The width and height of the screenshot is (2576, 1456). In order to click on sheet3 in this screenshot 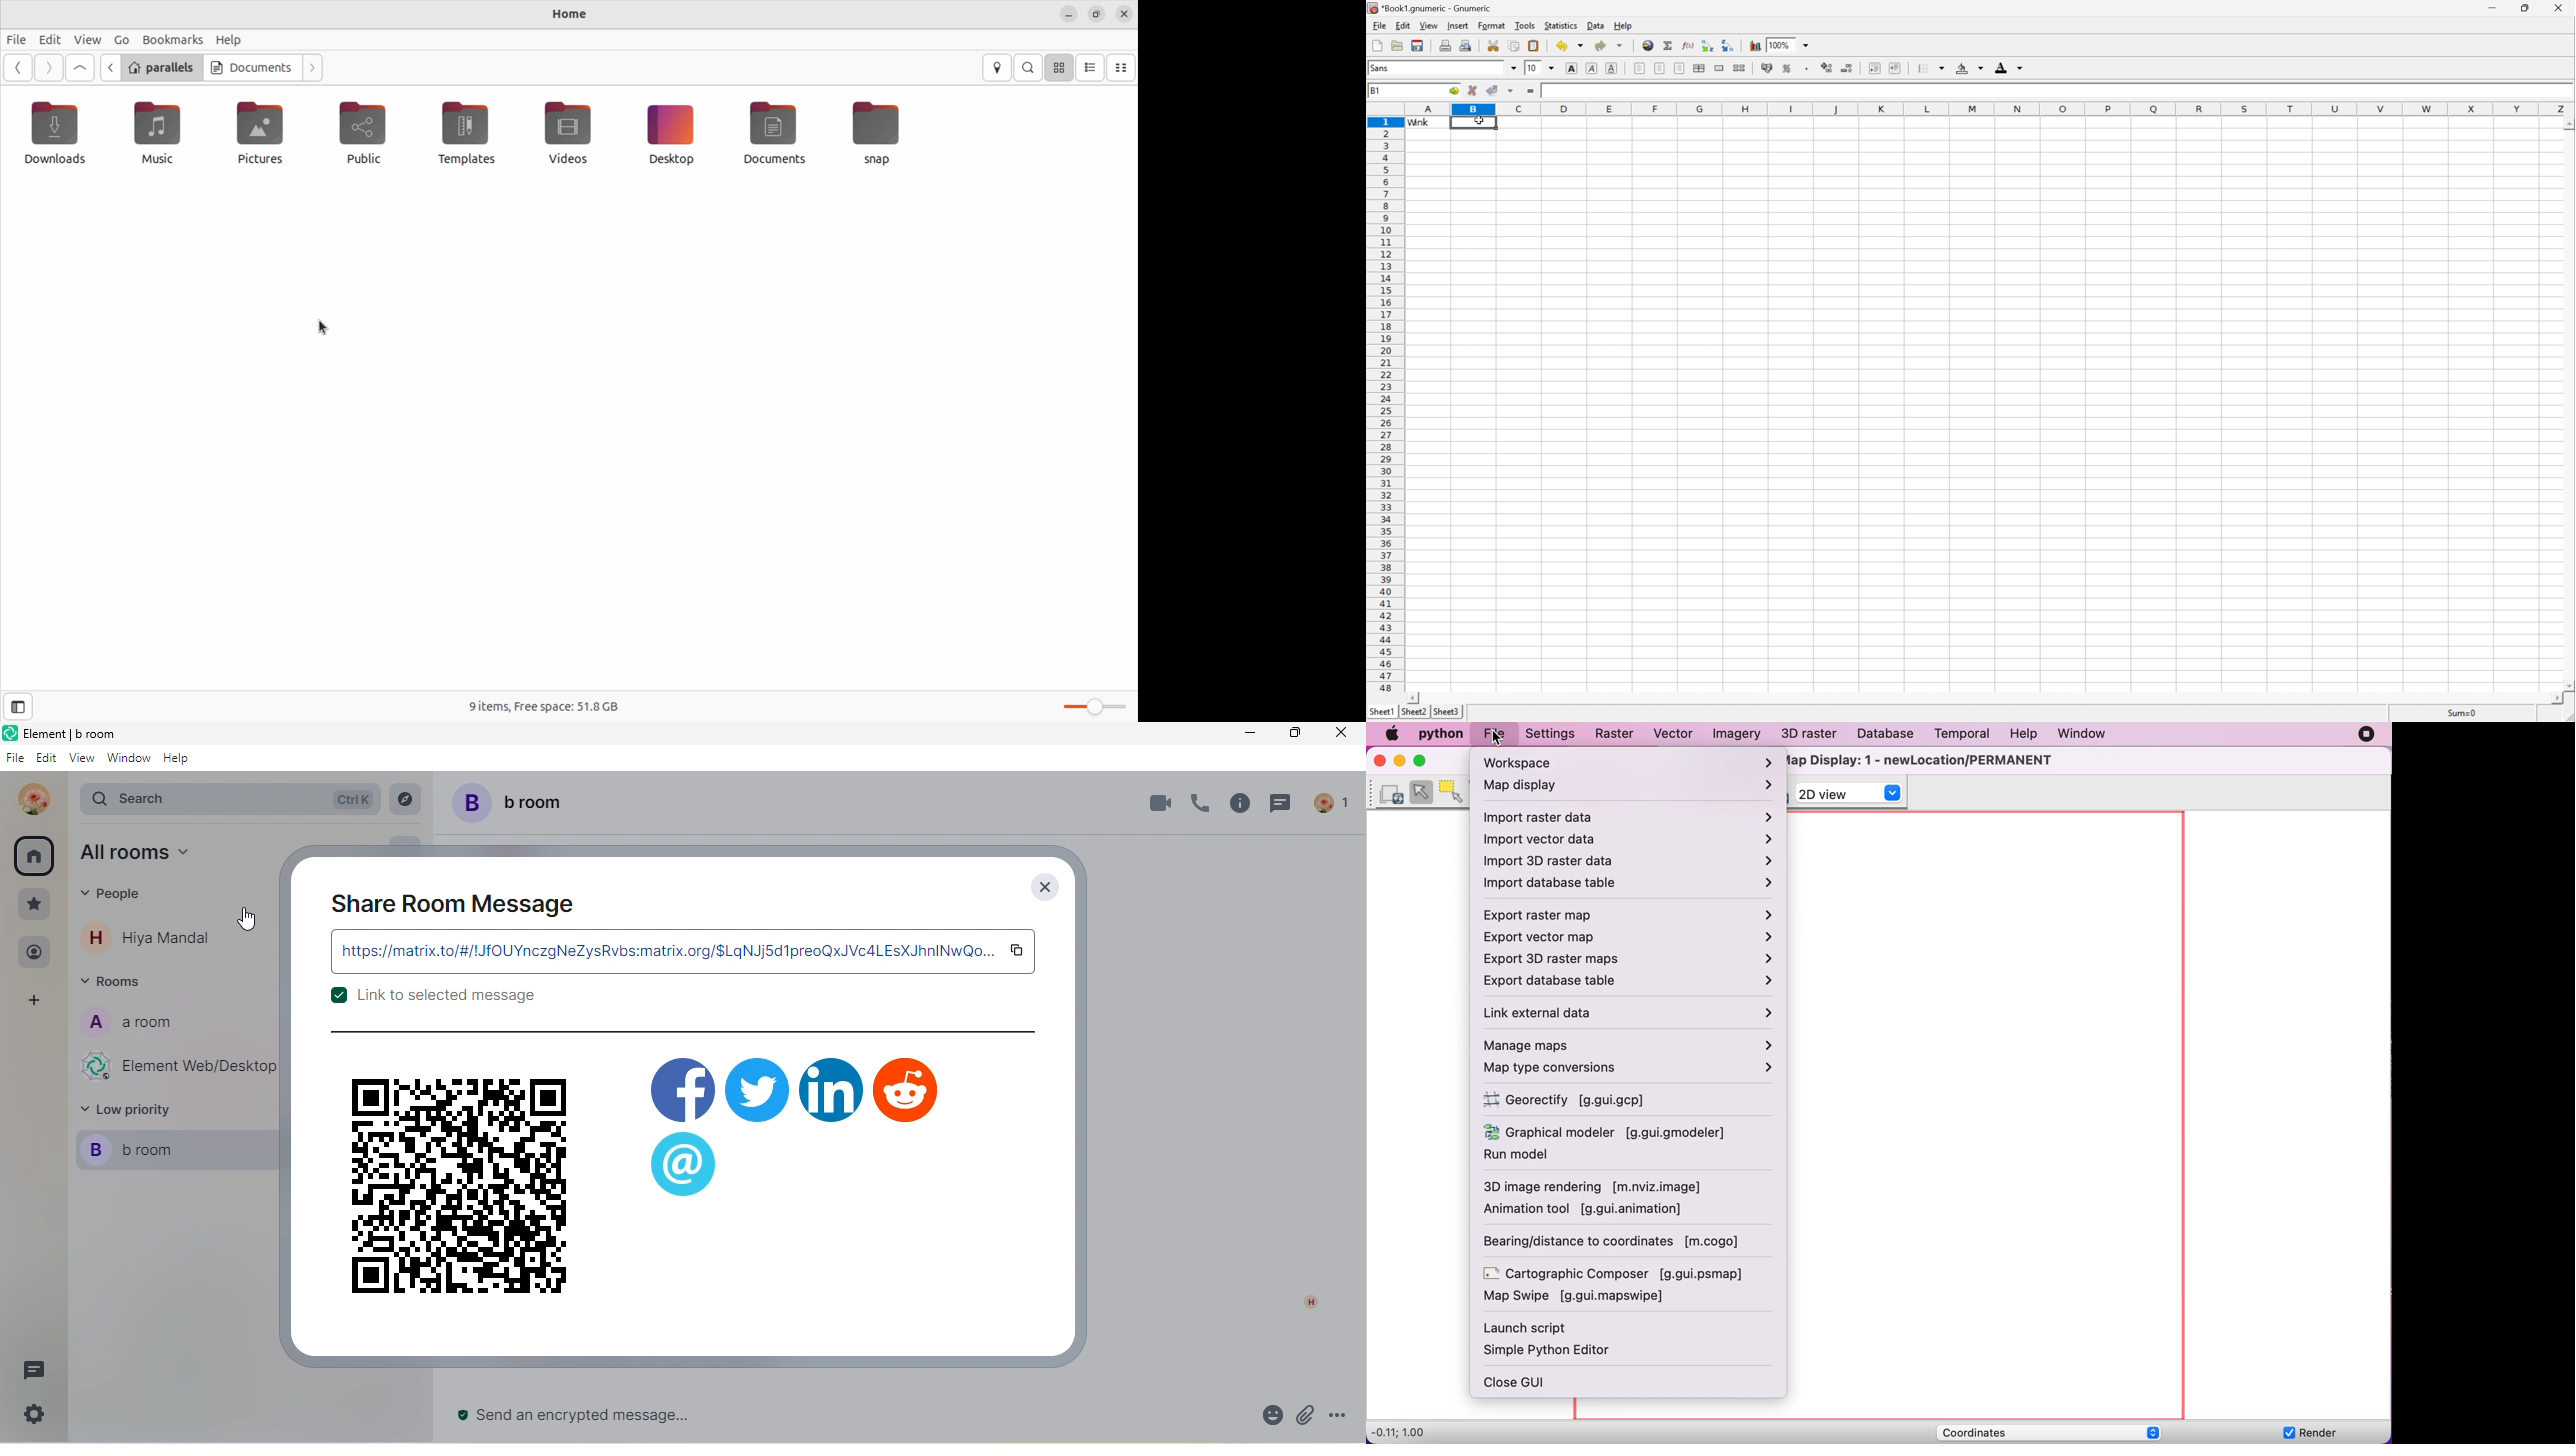, I will do `click(1446, 712)`.